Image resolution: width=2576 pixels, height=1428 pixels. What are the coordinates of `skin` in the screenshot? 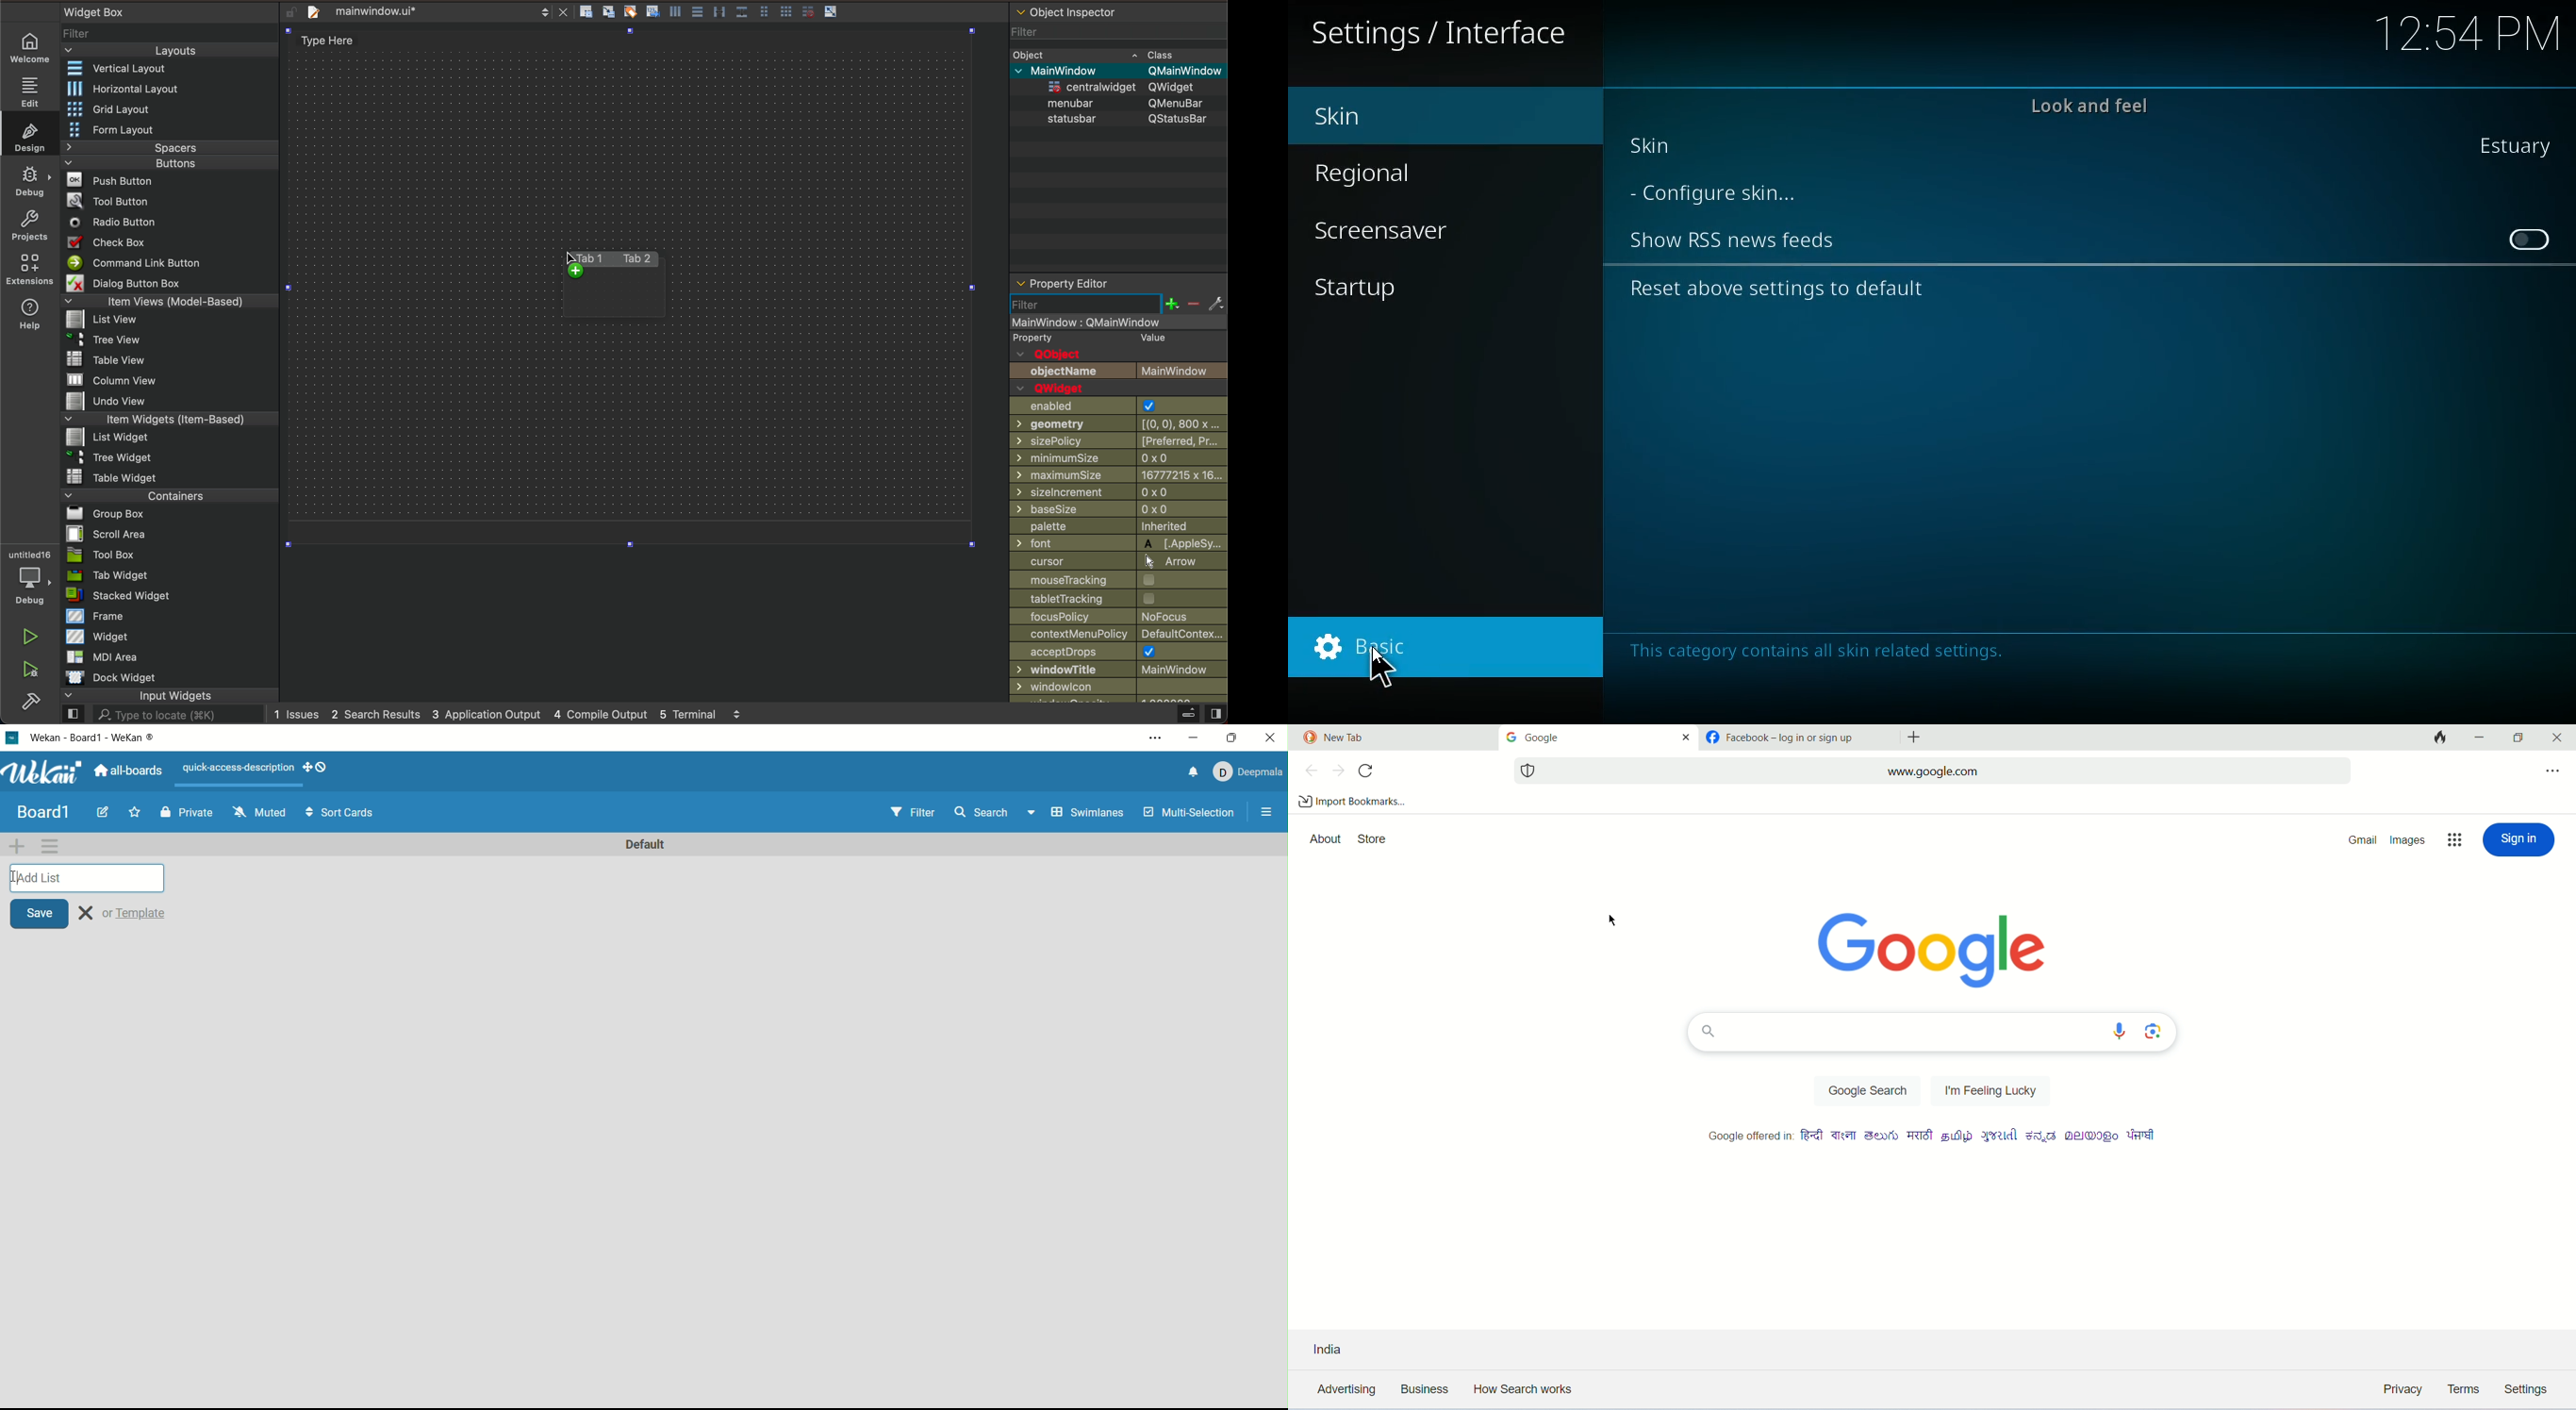 It's located at (2523, 148).